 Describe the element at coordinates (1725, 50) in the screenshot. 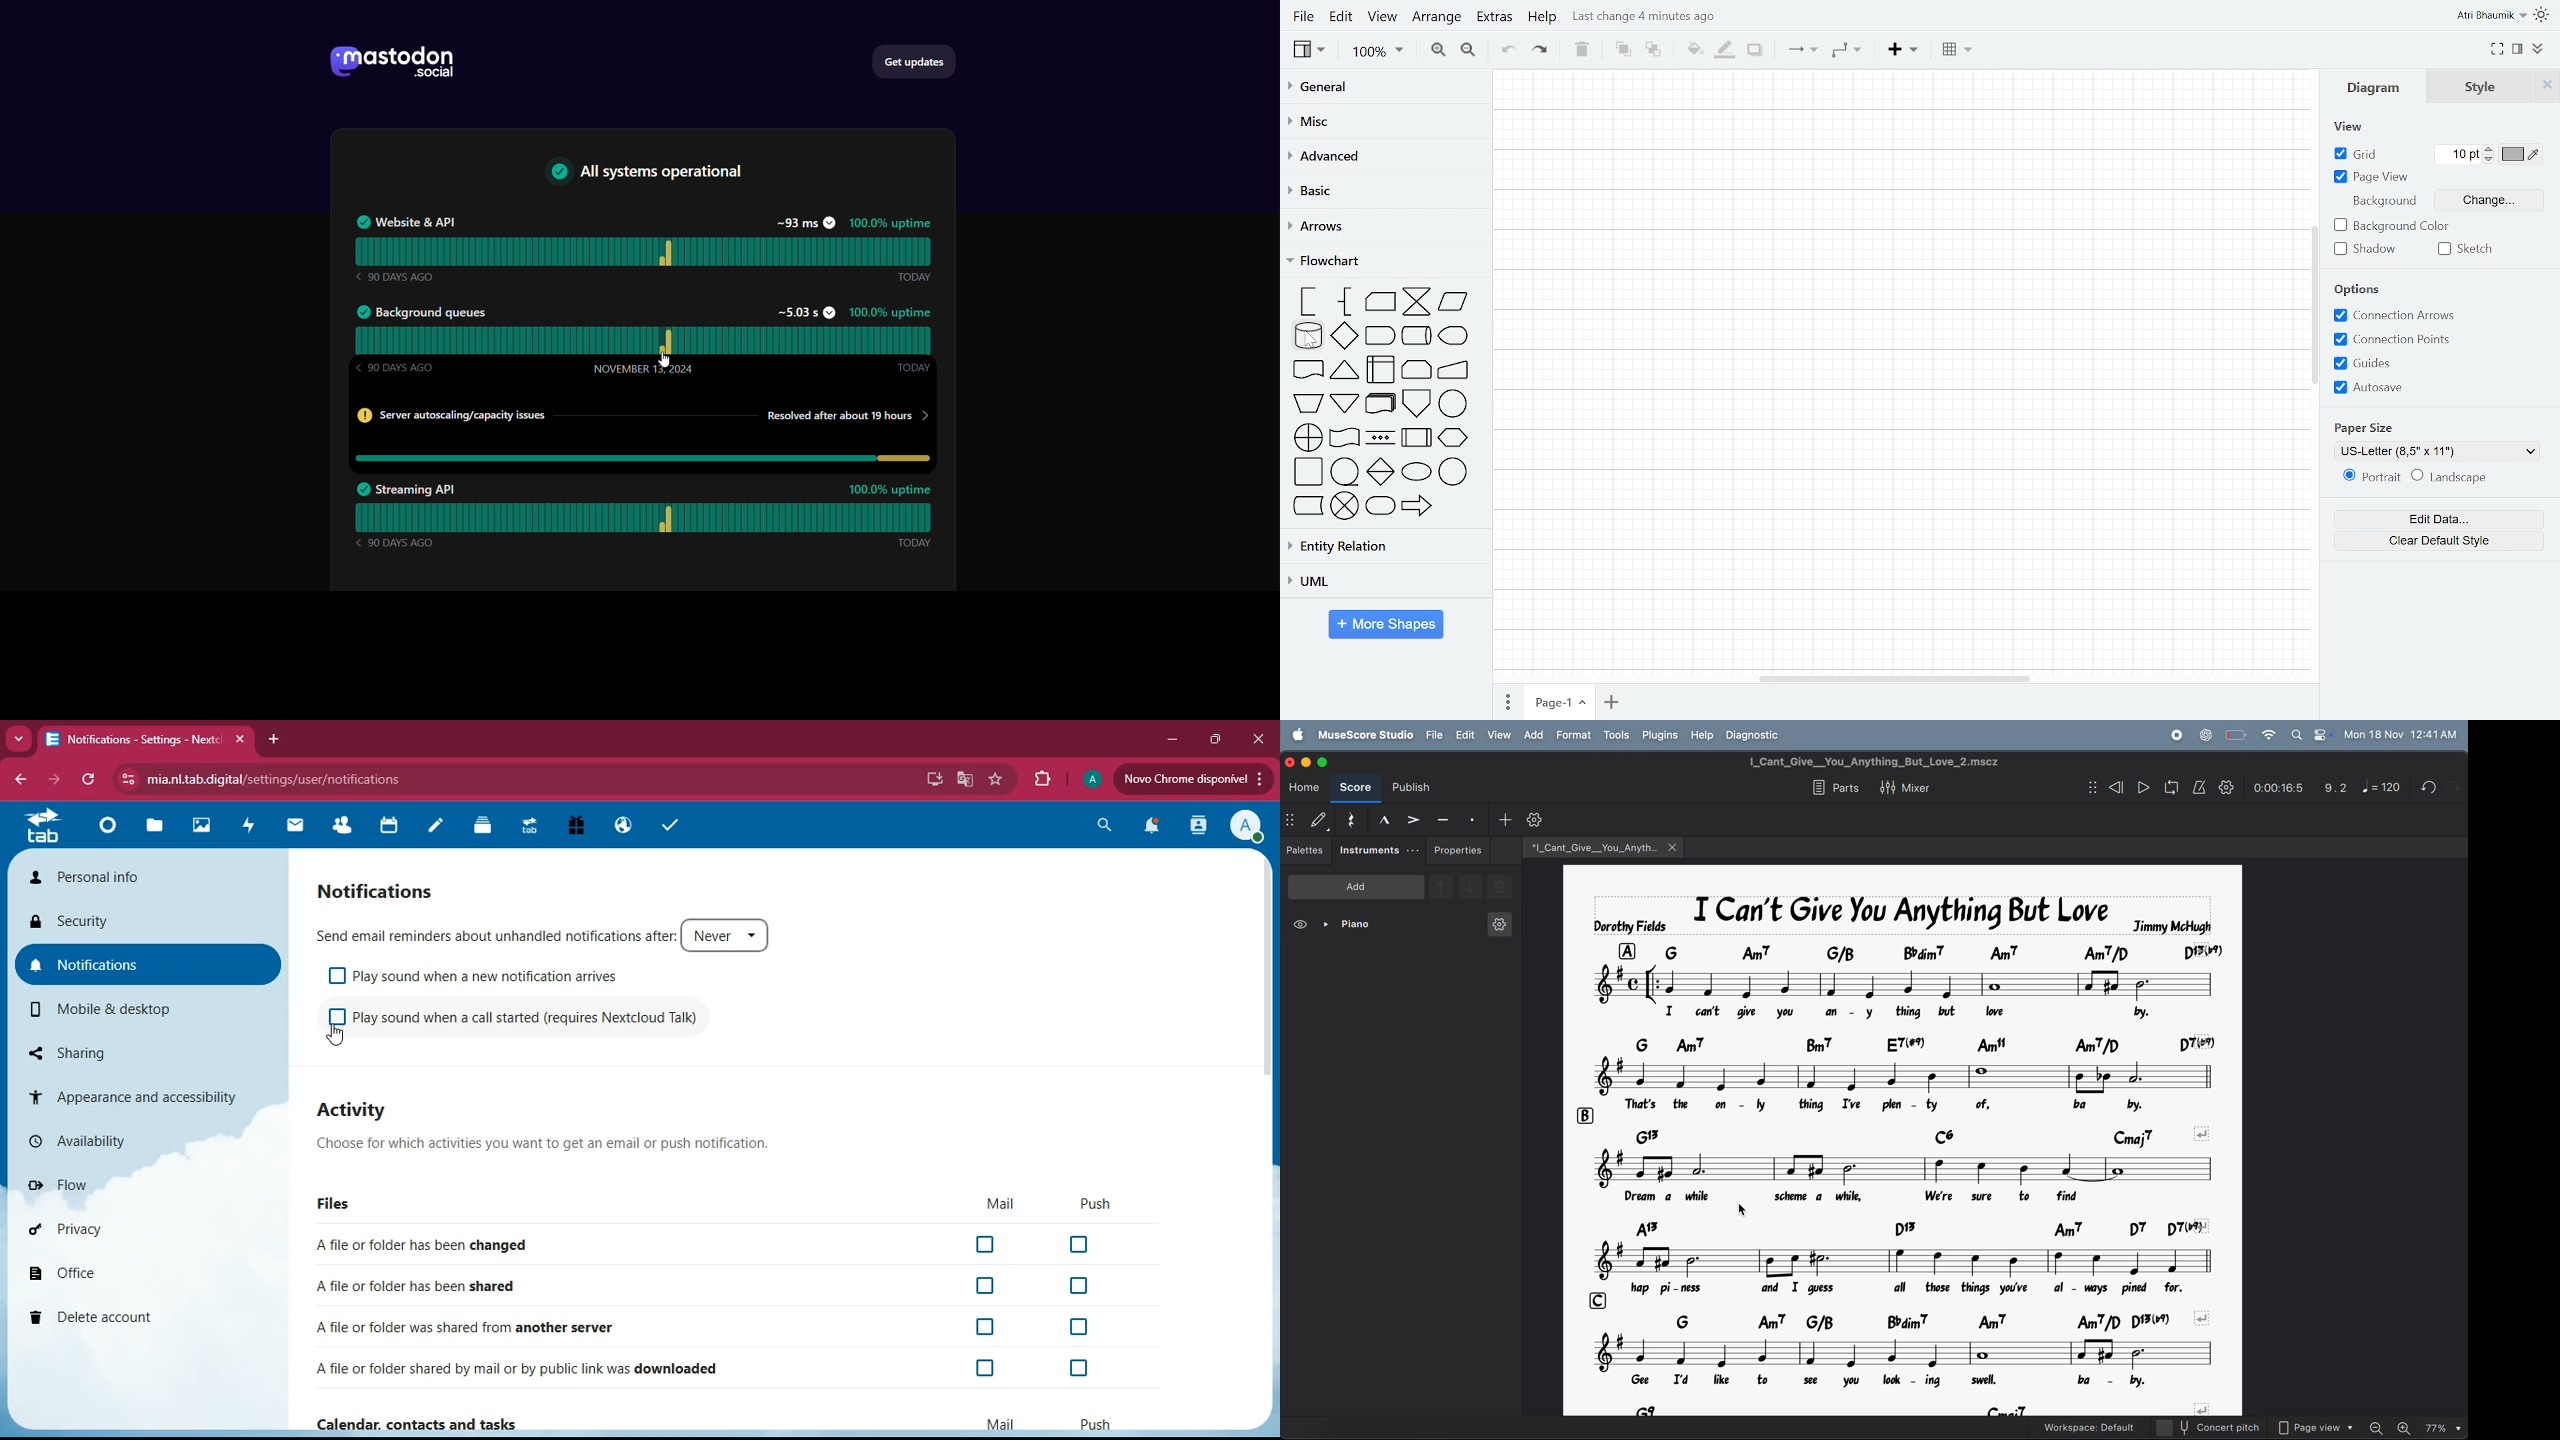

I see `Fill line` at that location.